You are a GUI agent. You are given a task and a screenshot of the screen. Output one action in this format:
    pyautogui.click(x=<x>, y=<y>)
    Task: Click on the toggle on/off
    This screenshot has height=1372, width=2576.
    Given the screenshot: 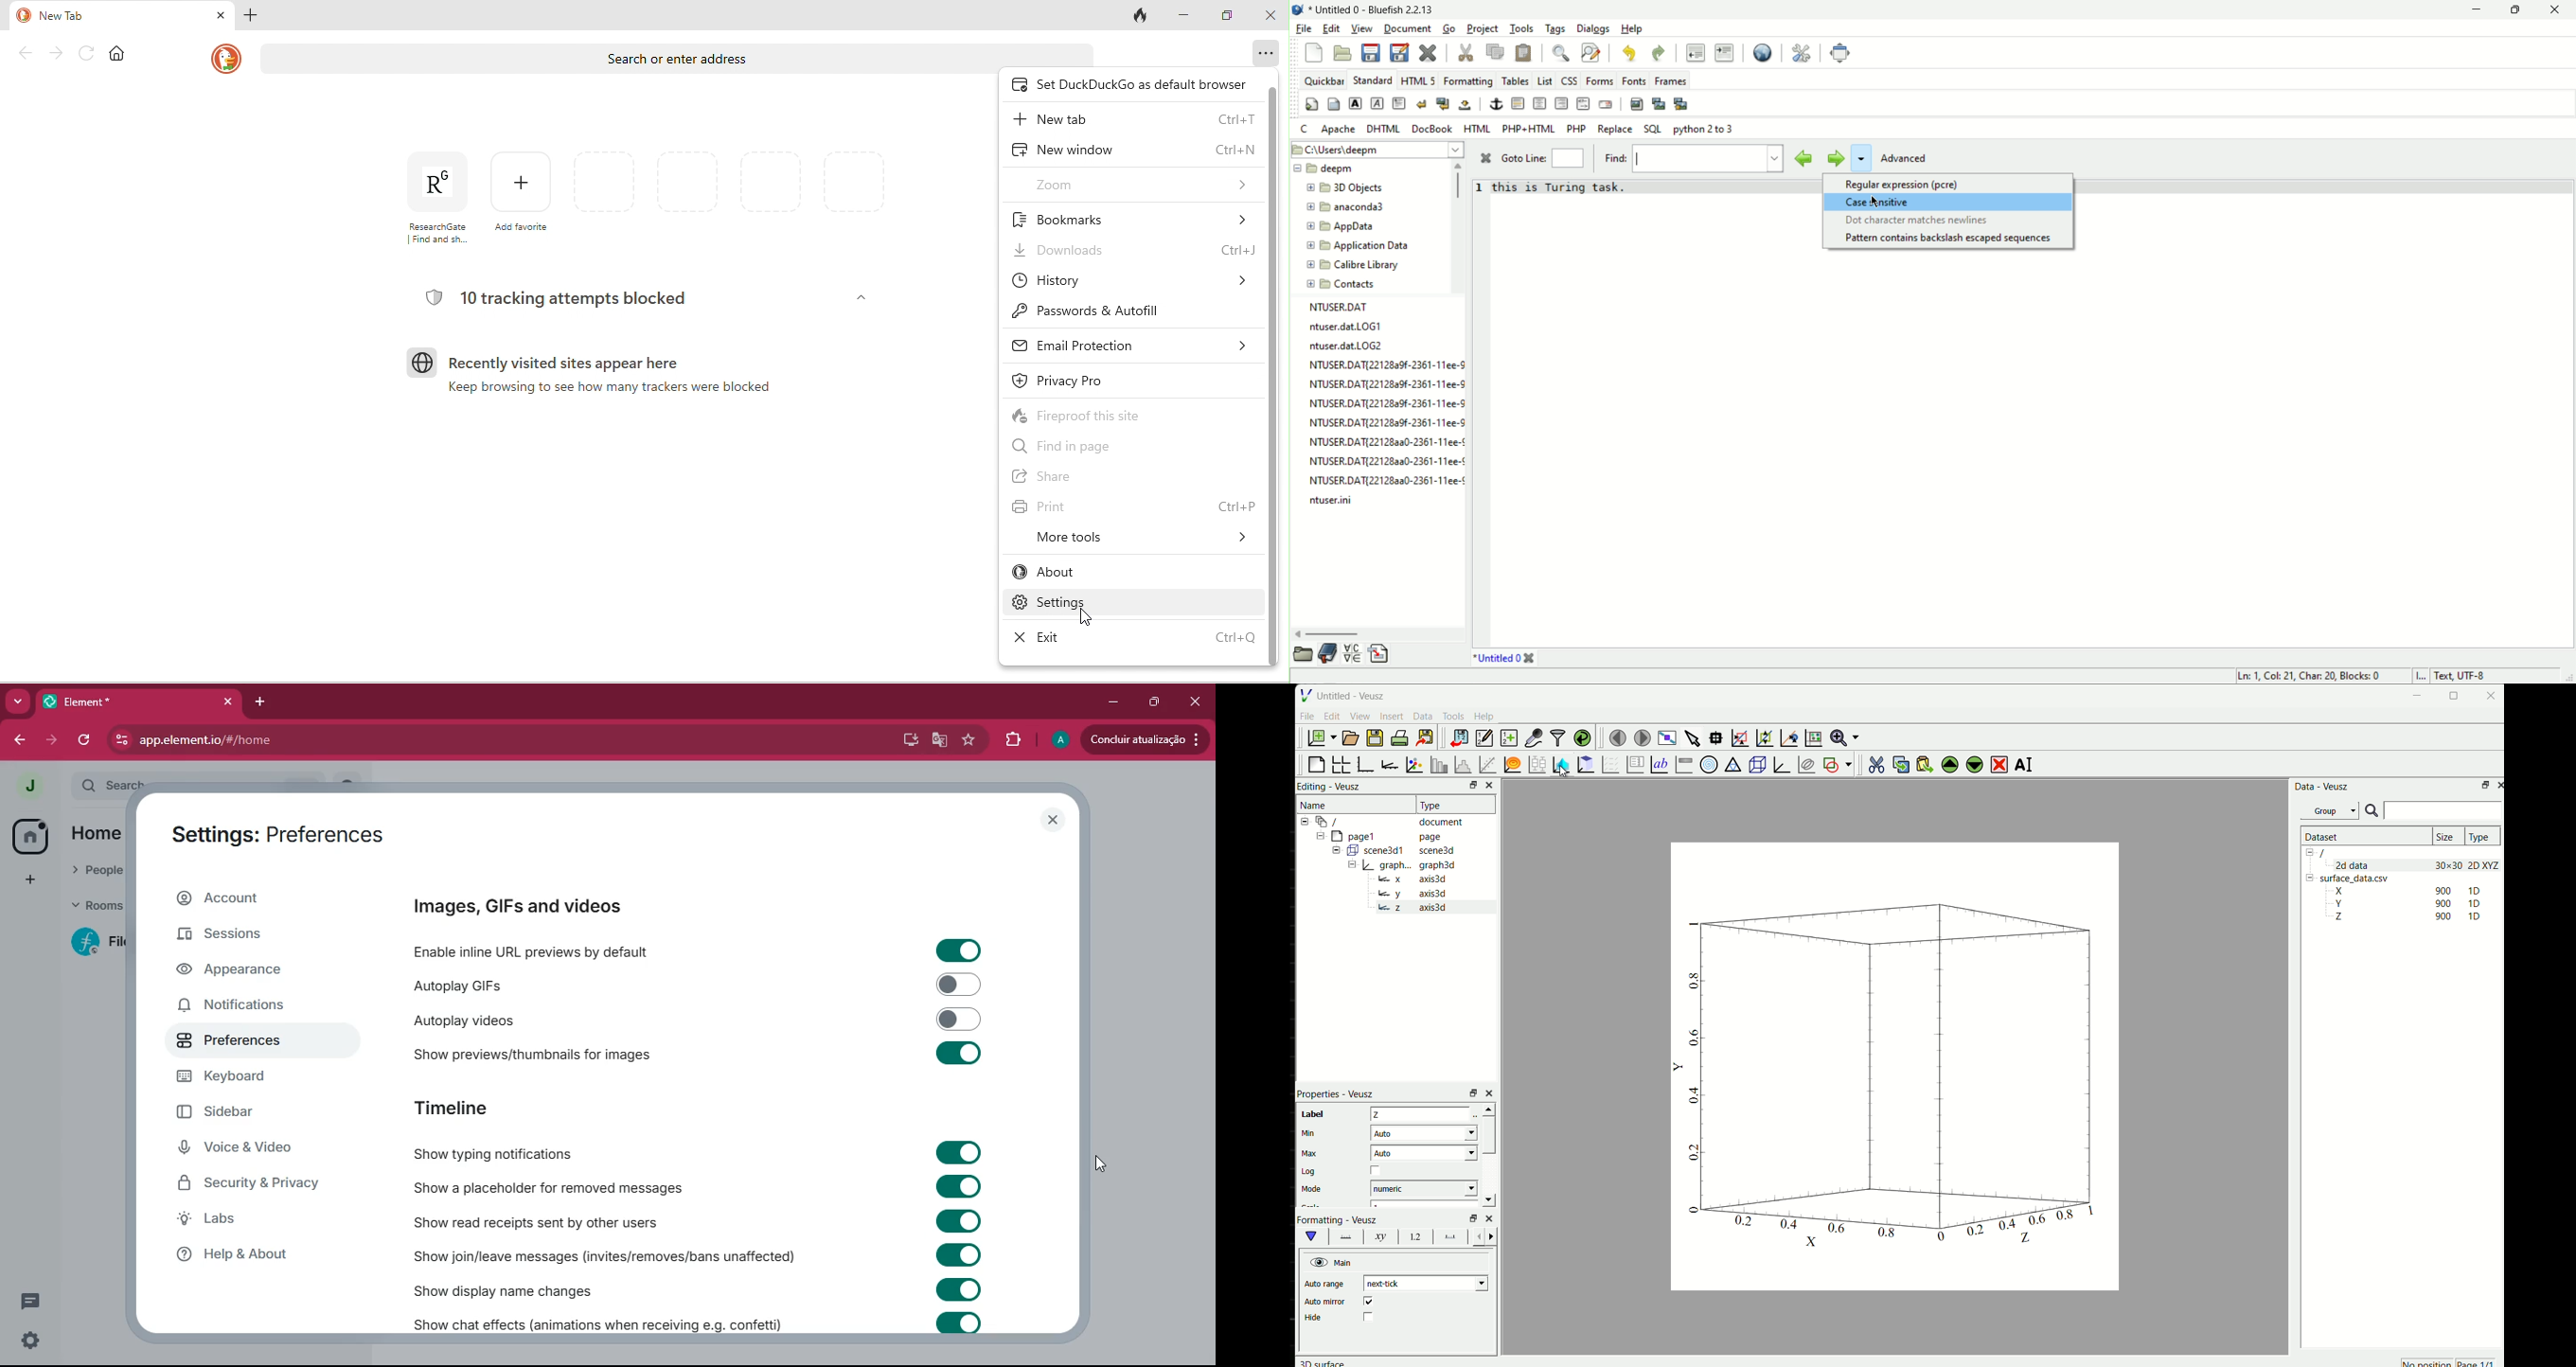 What is the action you would take?
    pyautogui.click(x=960, y=1323)
    